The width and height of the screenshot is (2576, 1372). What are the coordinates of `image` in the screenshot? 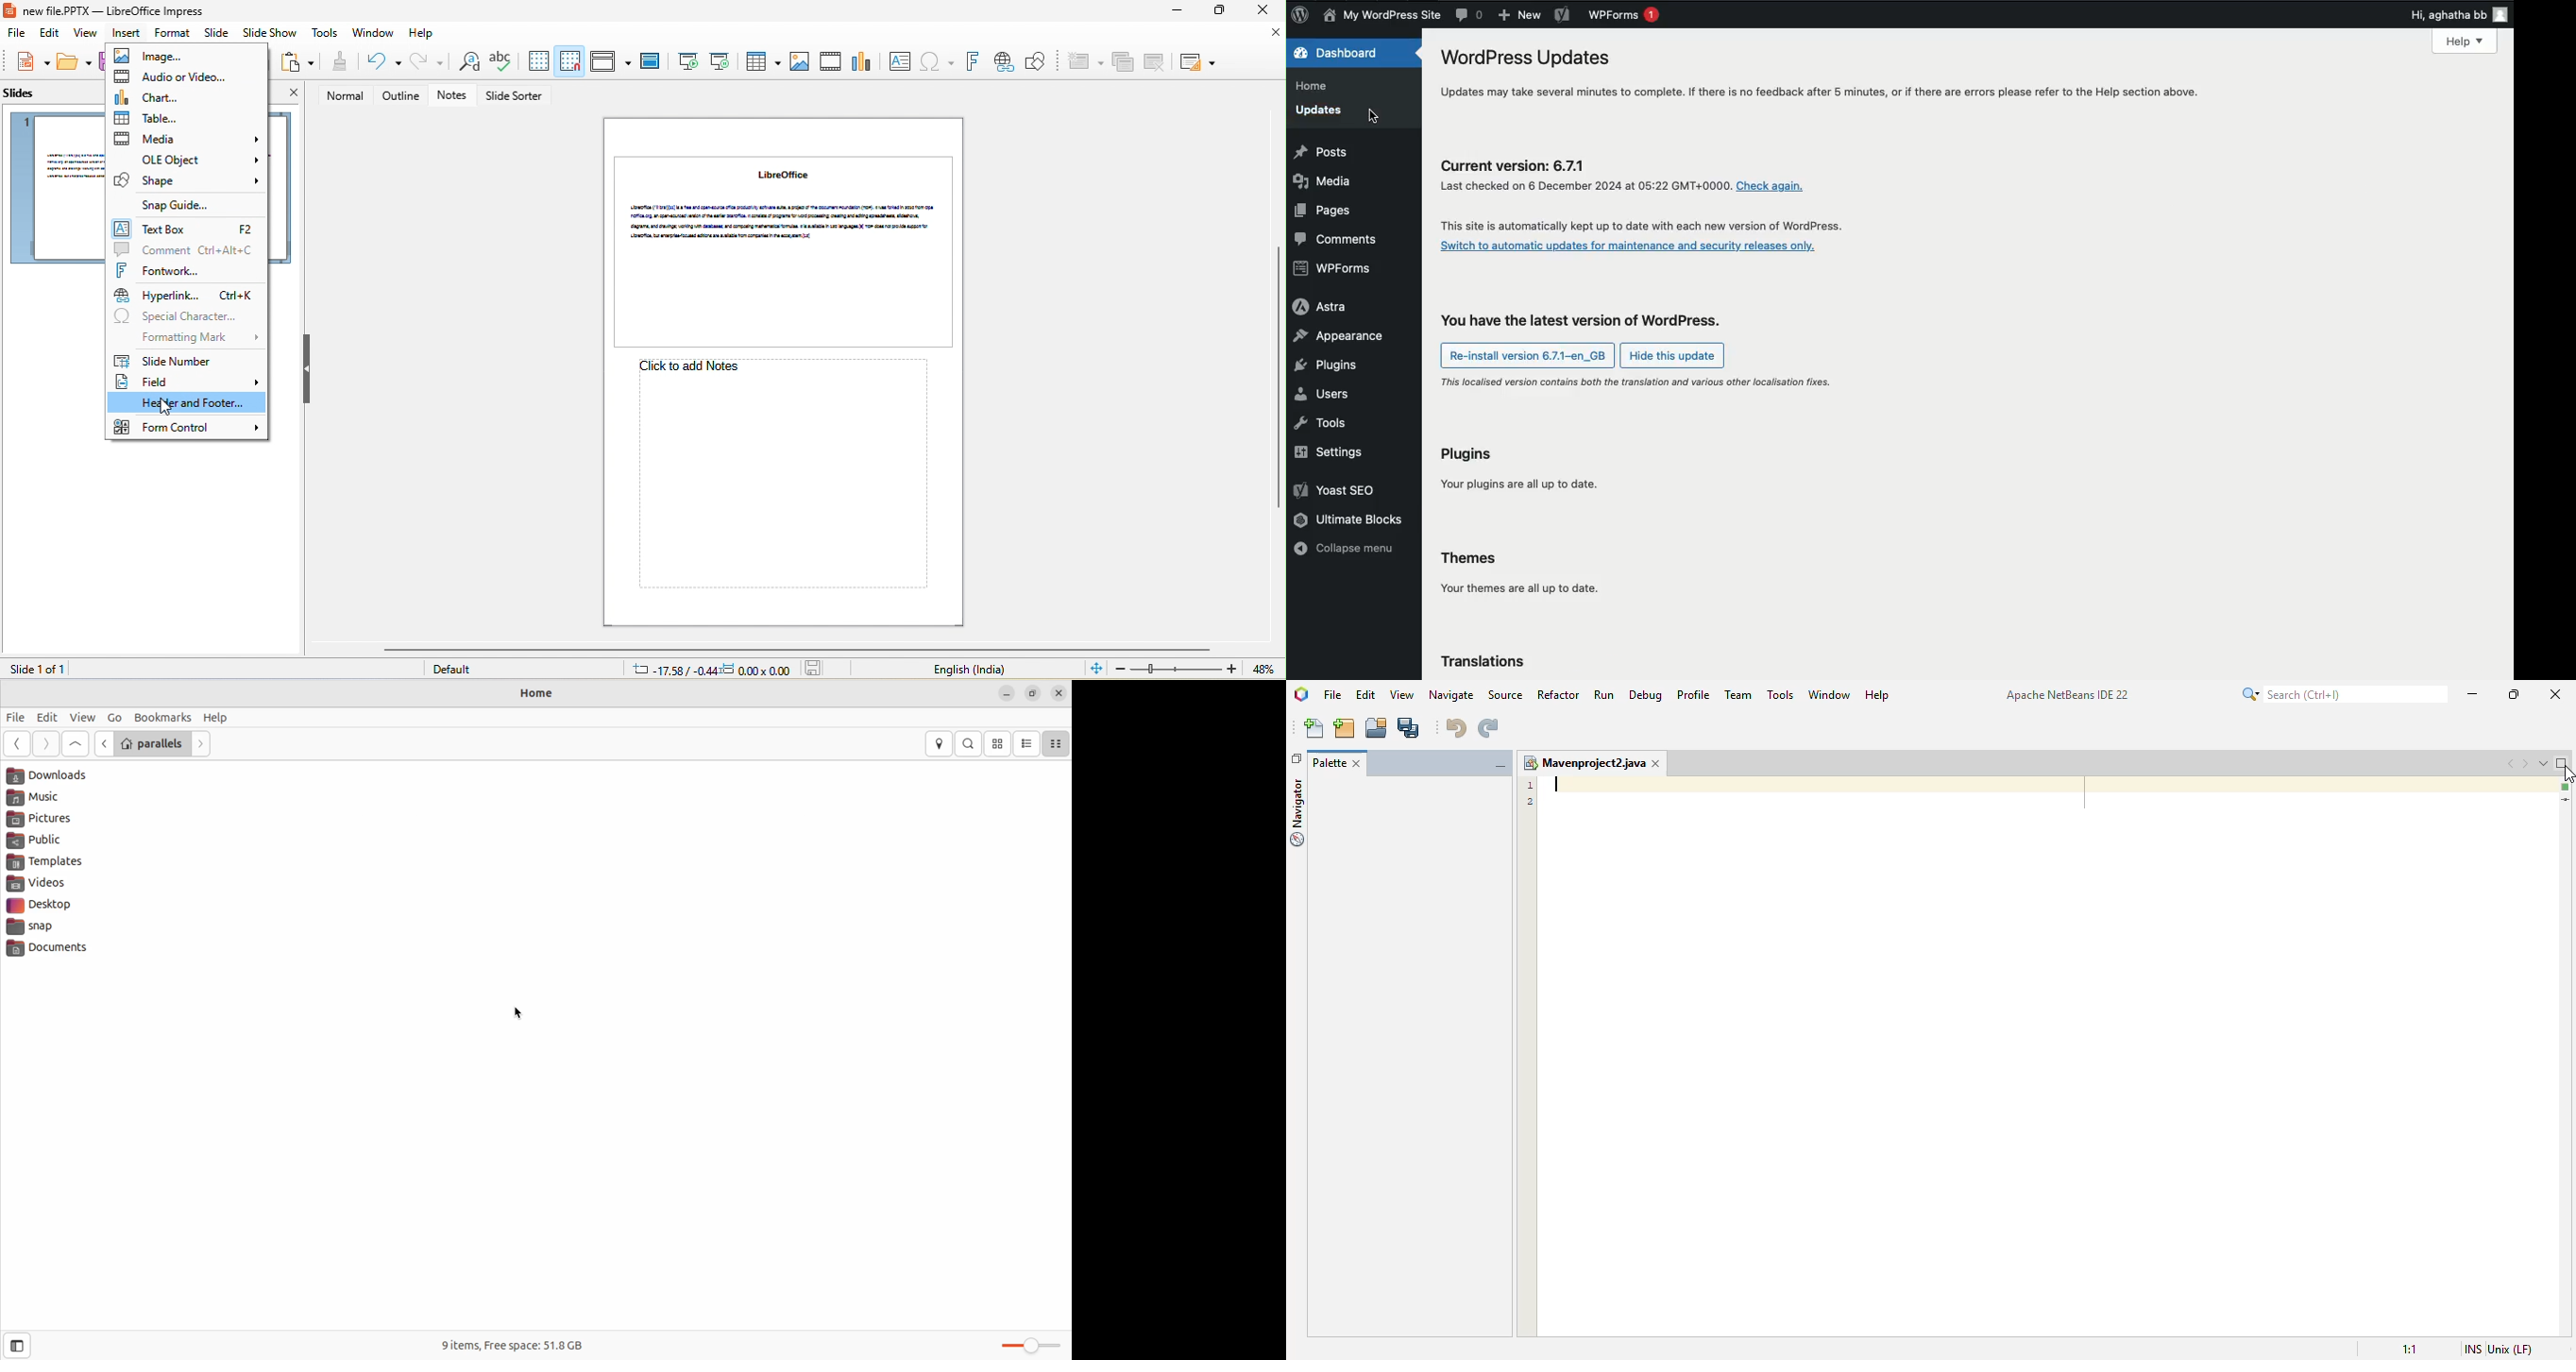 It's located at (799, 62).